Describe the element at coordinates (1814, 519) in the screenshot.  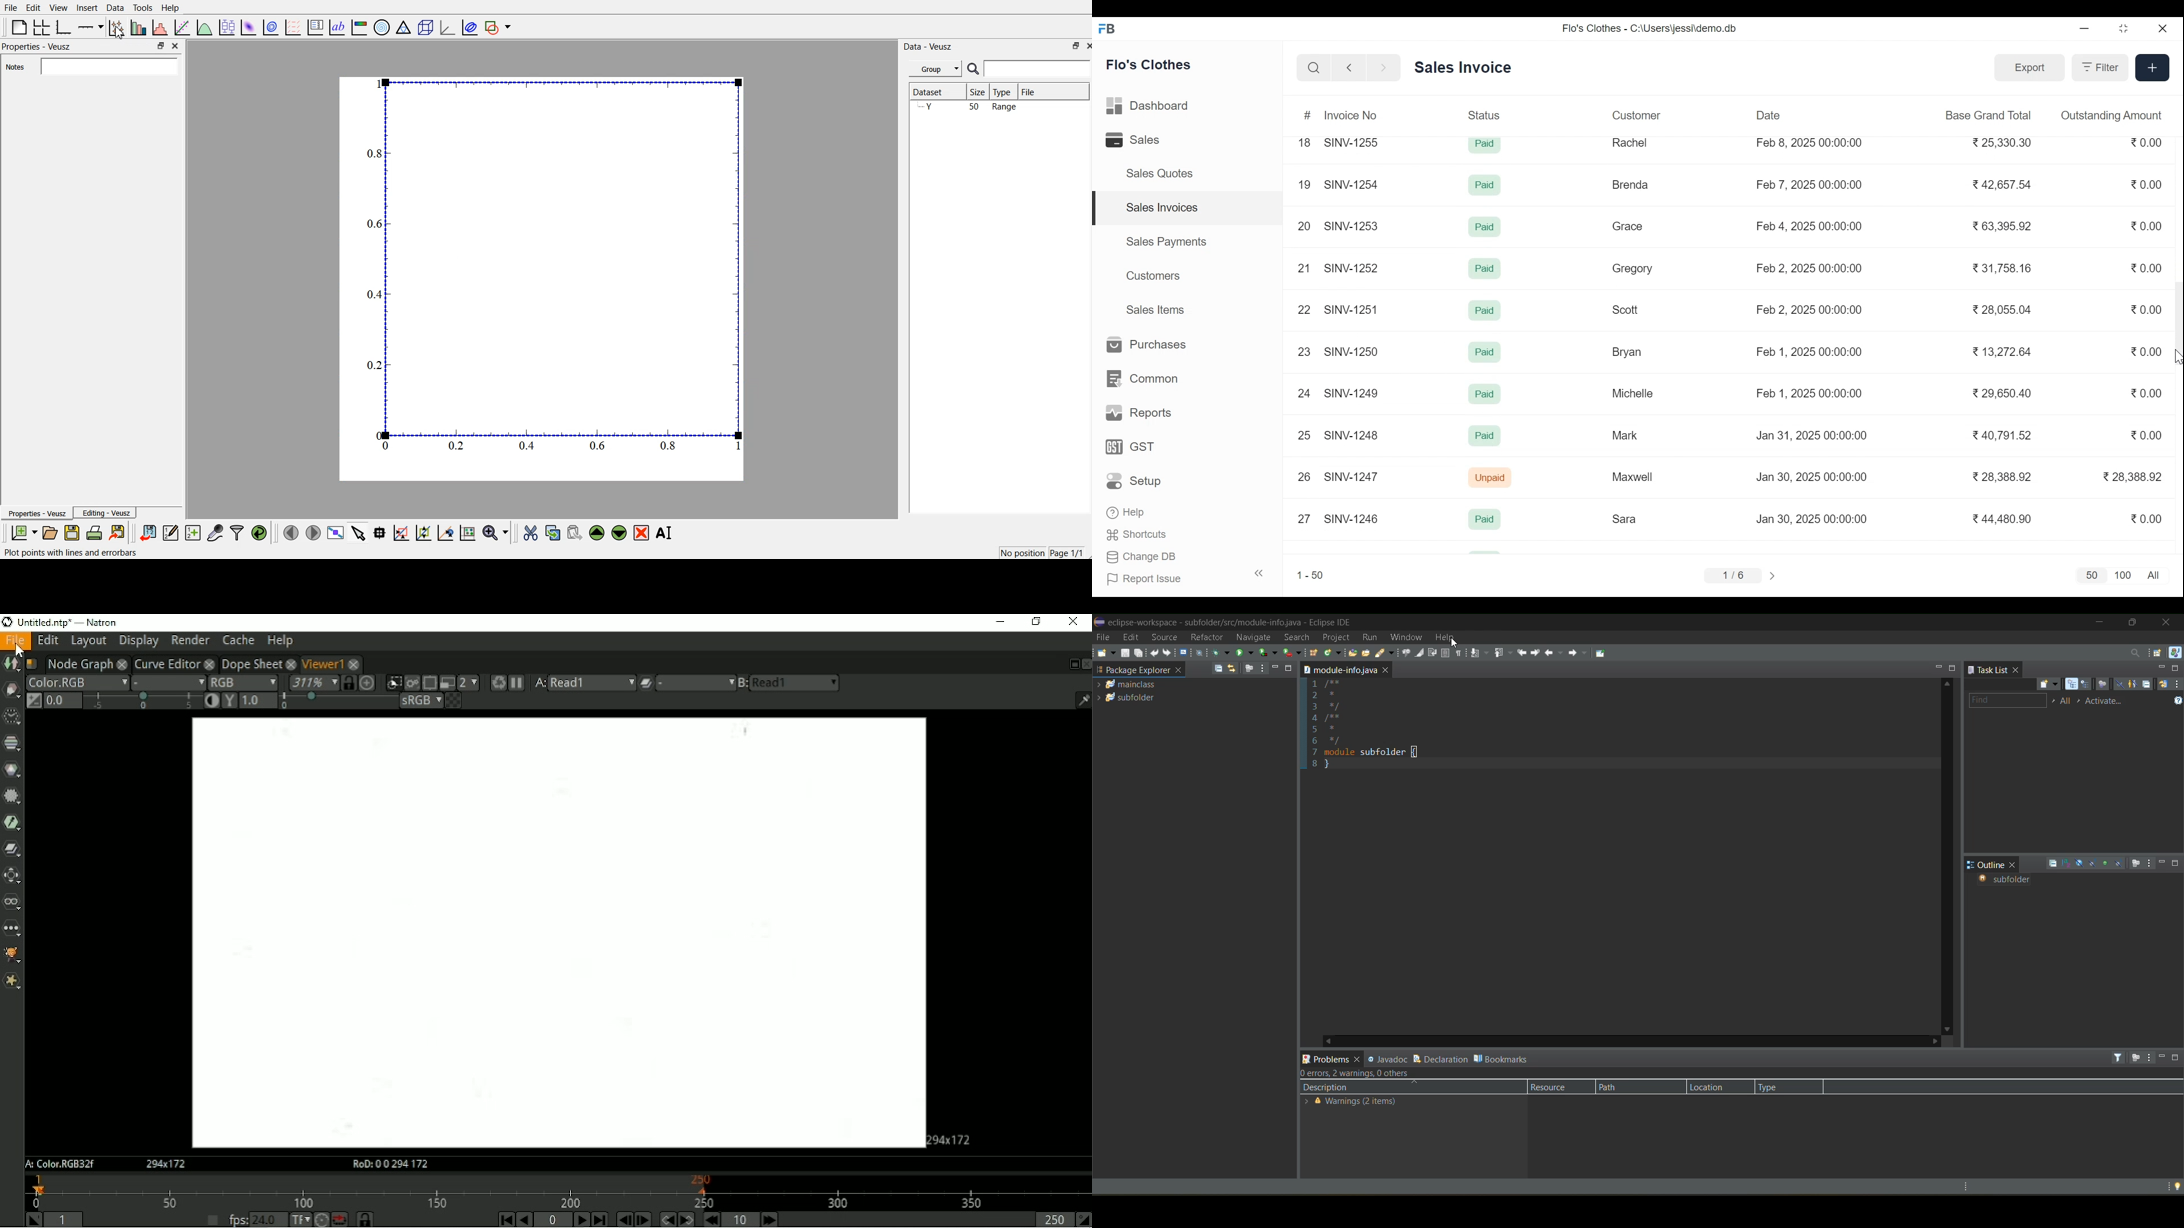
I see `Jan 30, 2025 00:00:00` at that location.